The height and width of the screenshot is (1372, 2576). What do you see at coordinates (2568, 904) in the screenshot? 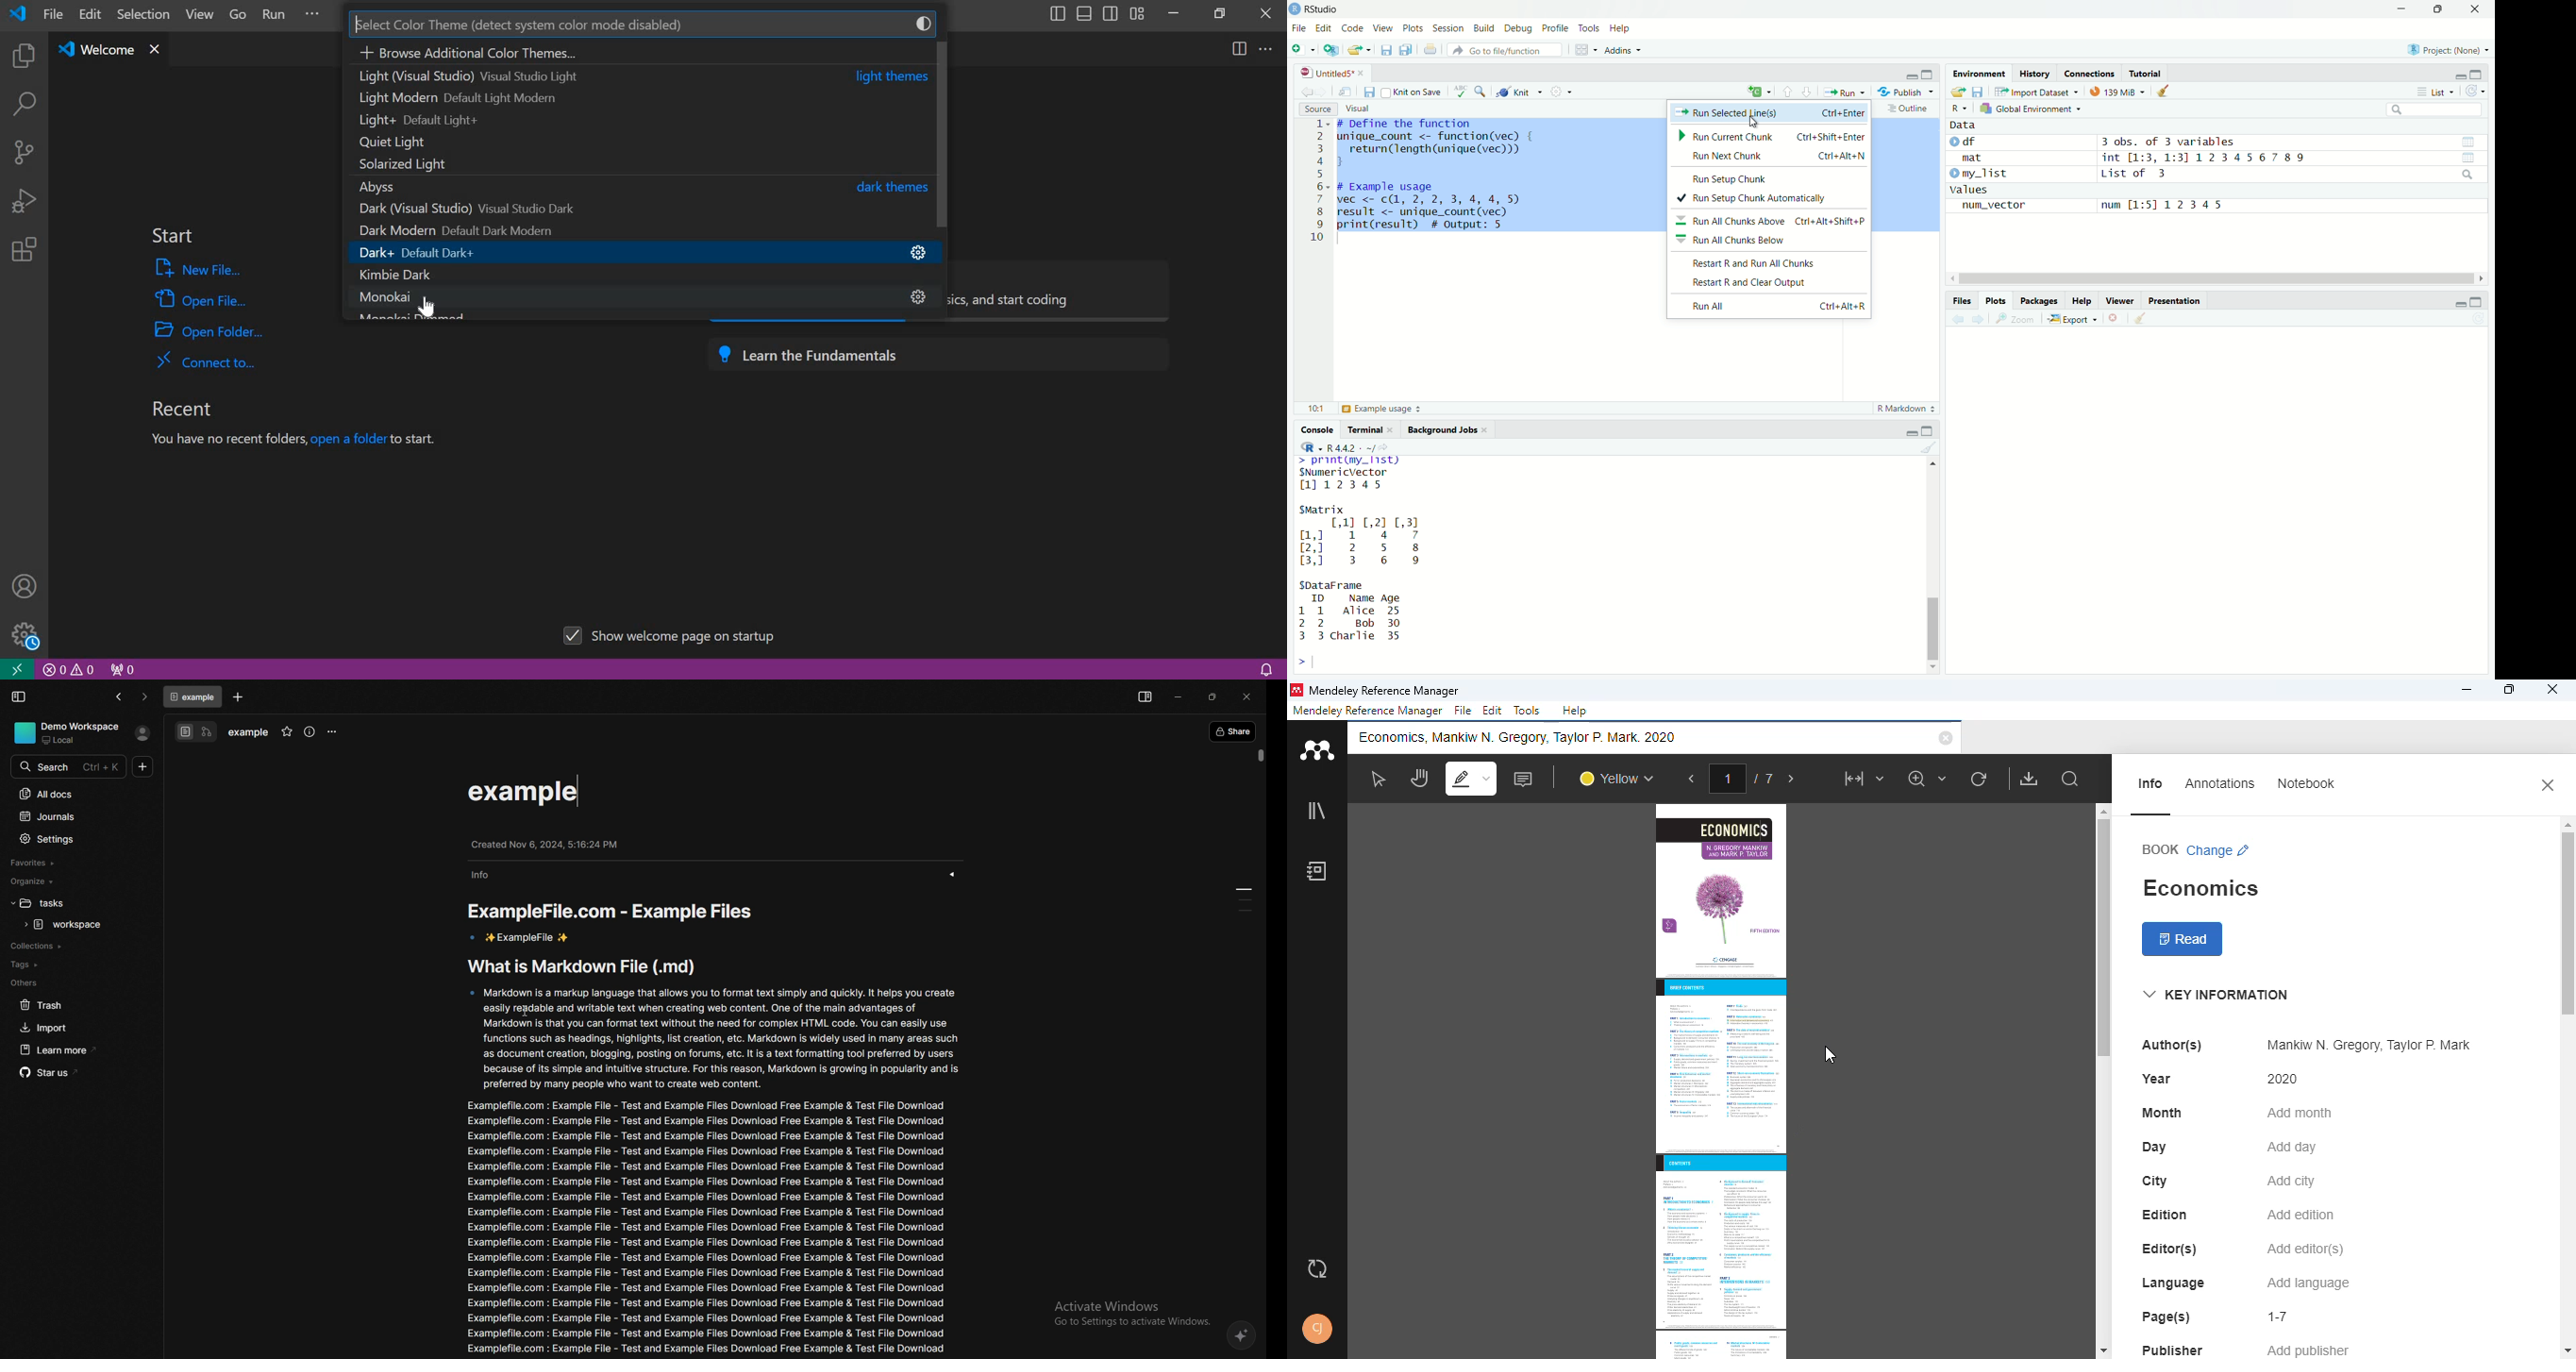
I see `vertical scroll bar` at bounding box center [2568, 904].